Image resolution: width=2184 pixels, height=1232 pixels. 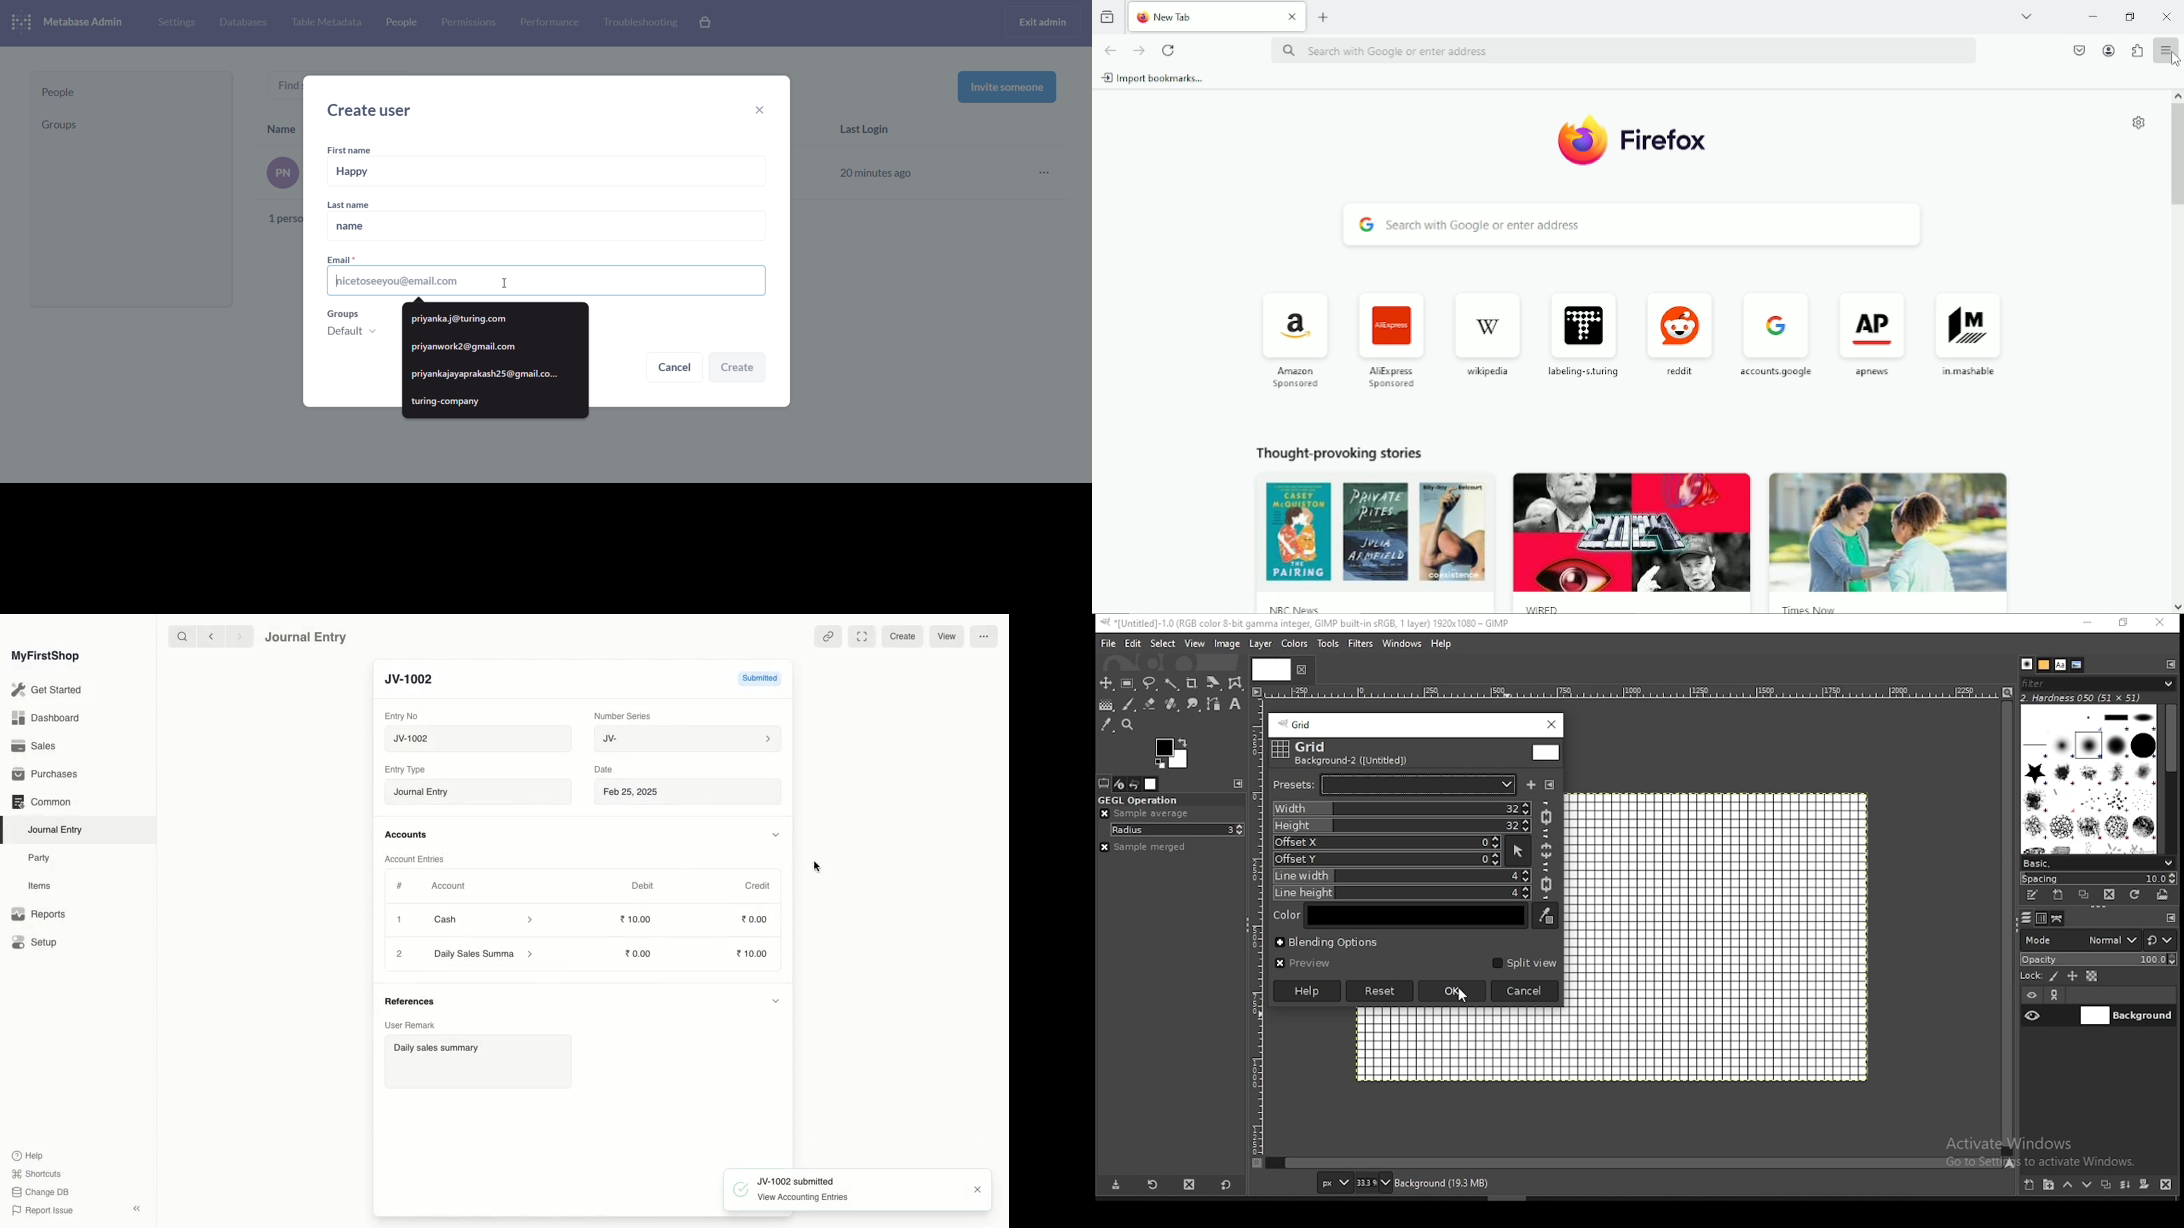 What do you see at coordinates (2136, 895) in the screenshot?
I see `refresh brushes` at bounding box center [2136, 895].